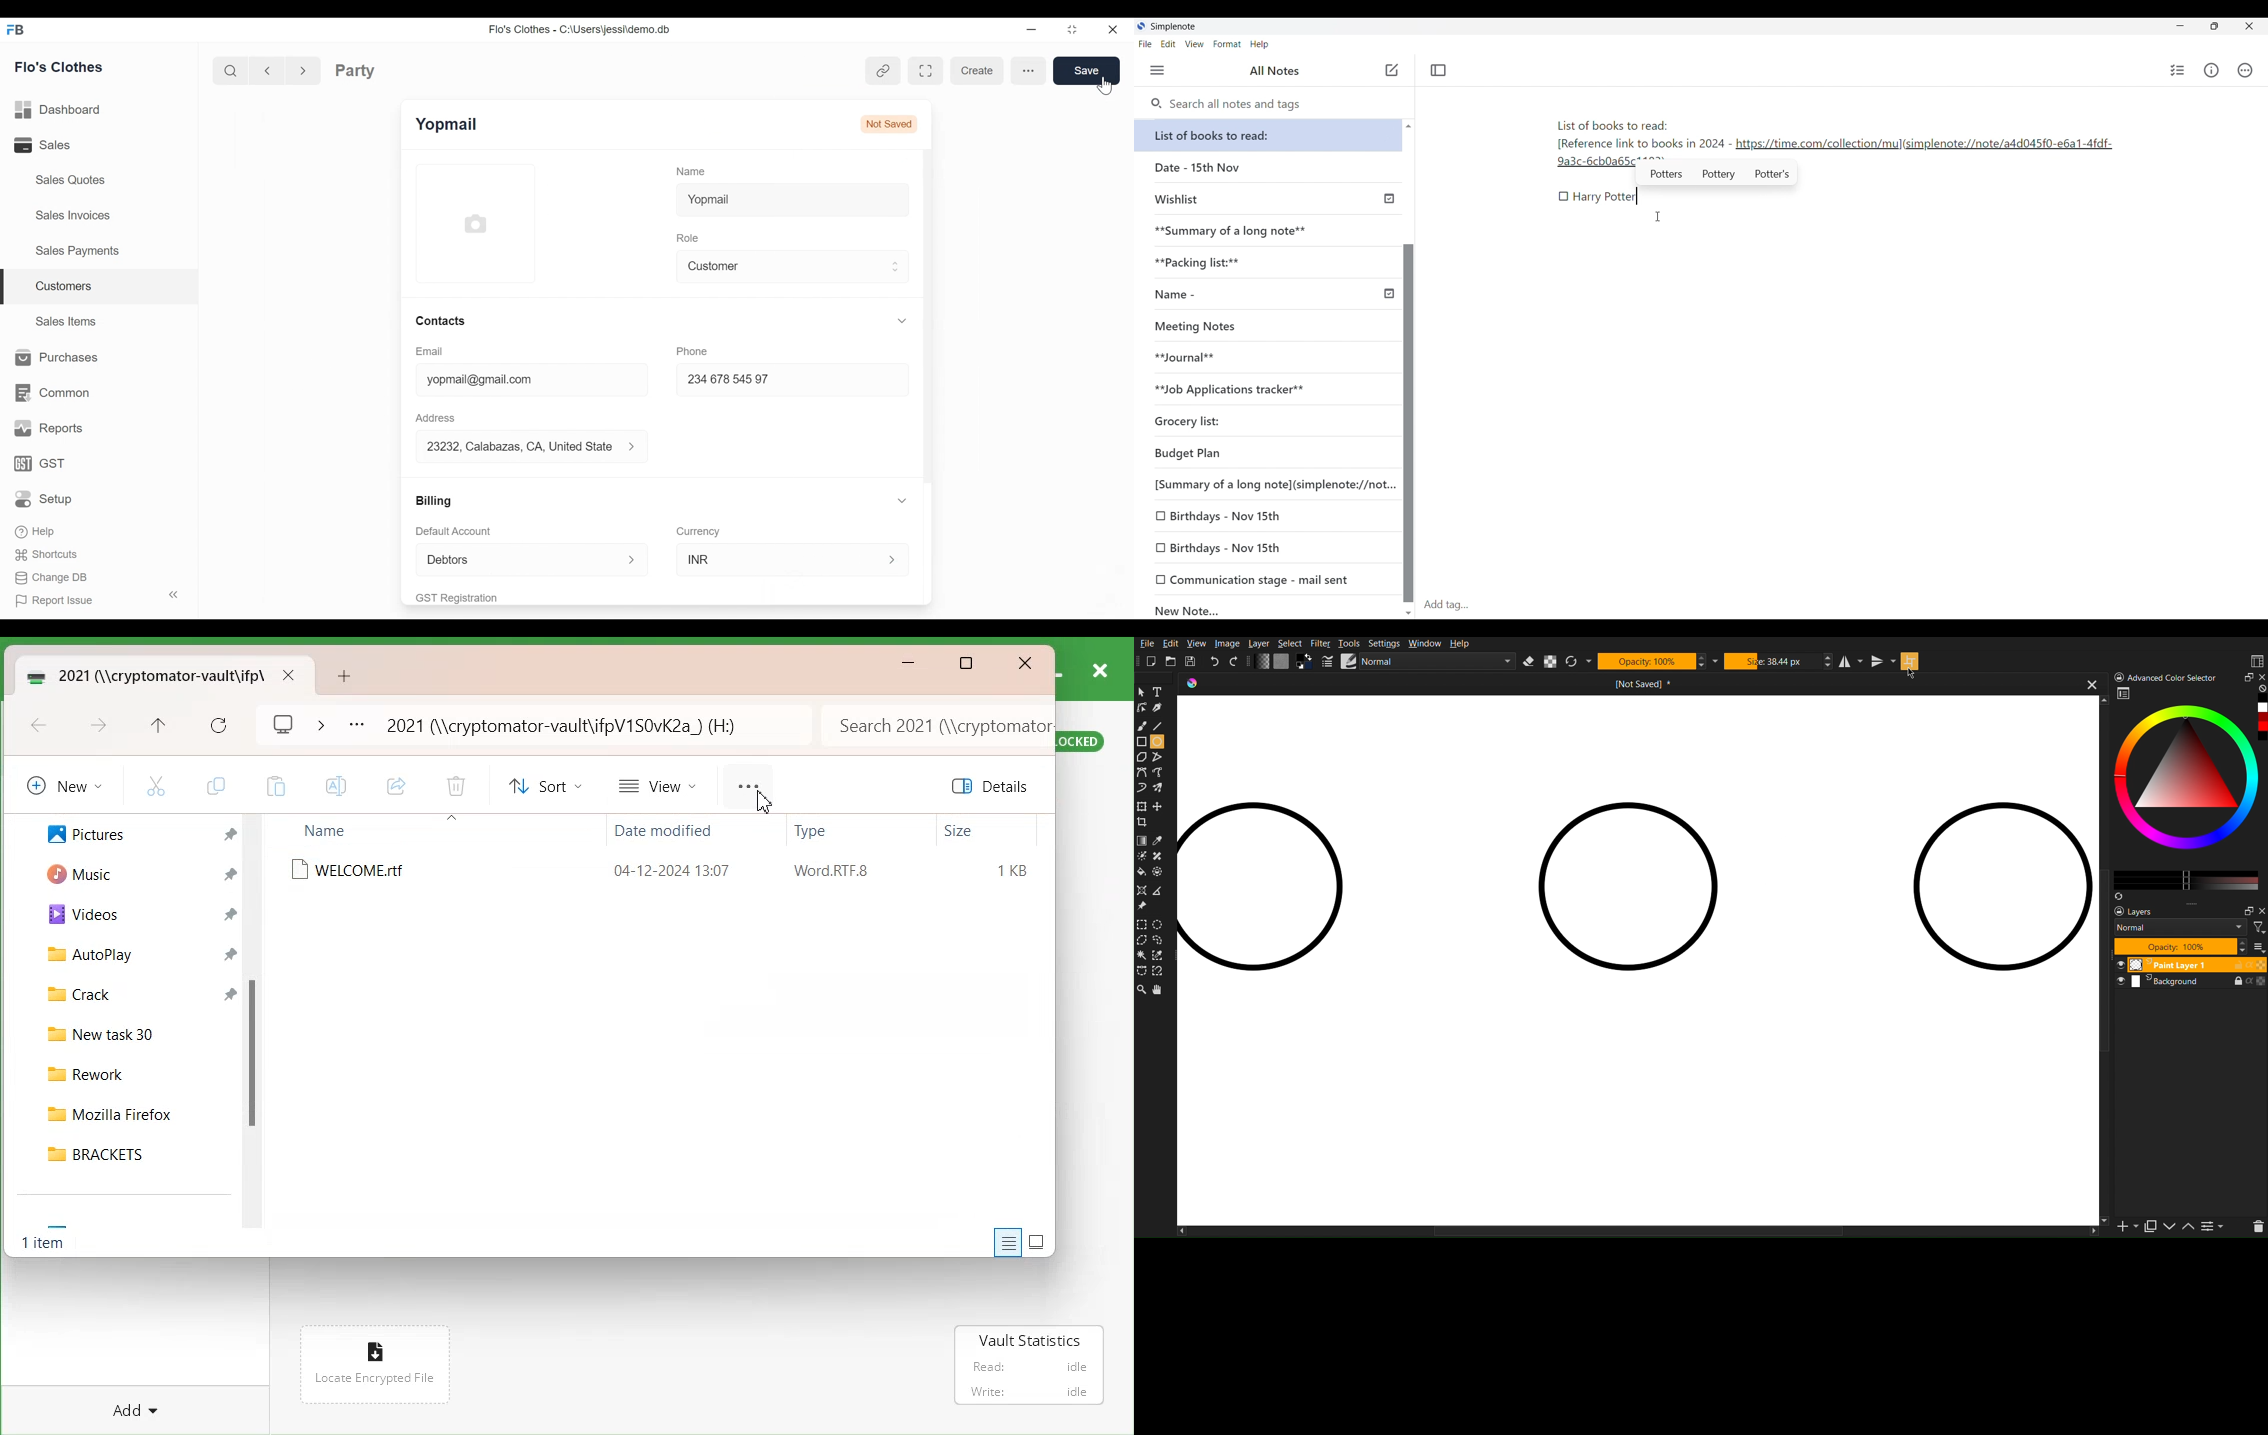 Image resolution: width=2268 pixels, height=1456 pixels. What do you see at coordinates (266, 70) in the screenshot?
I see `Navigate back` at bounding box center [266, 70].